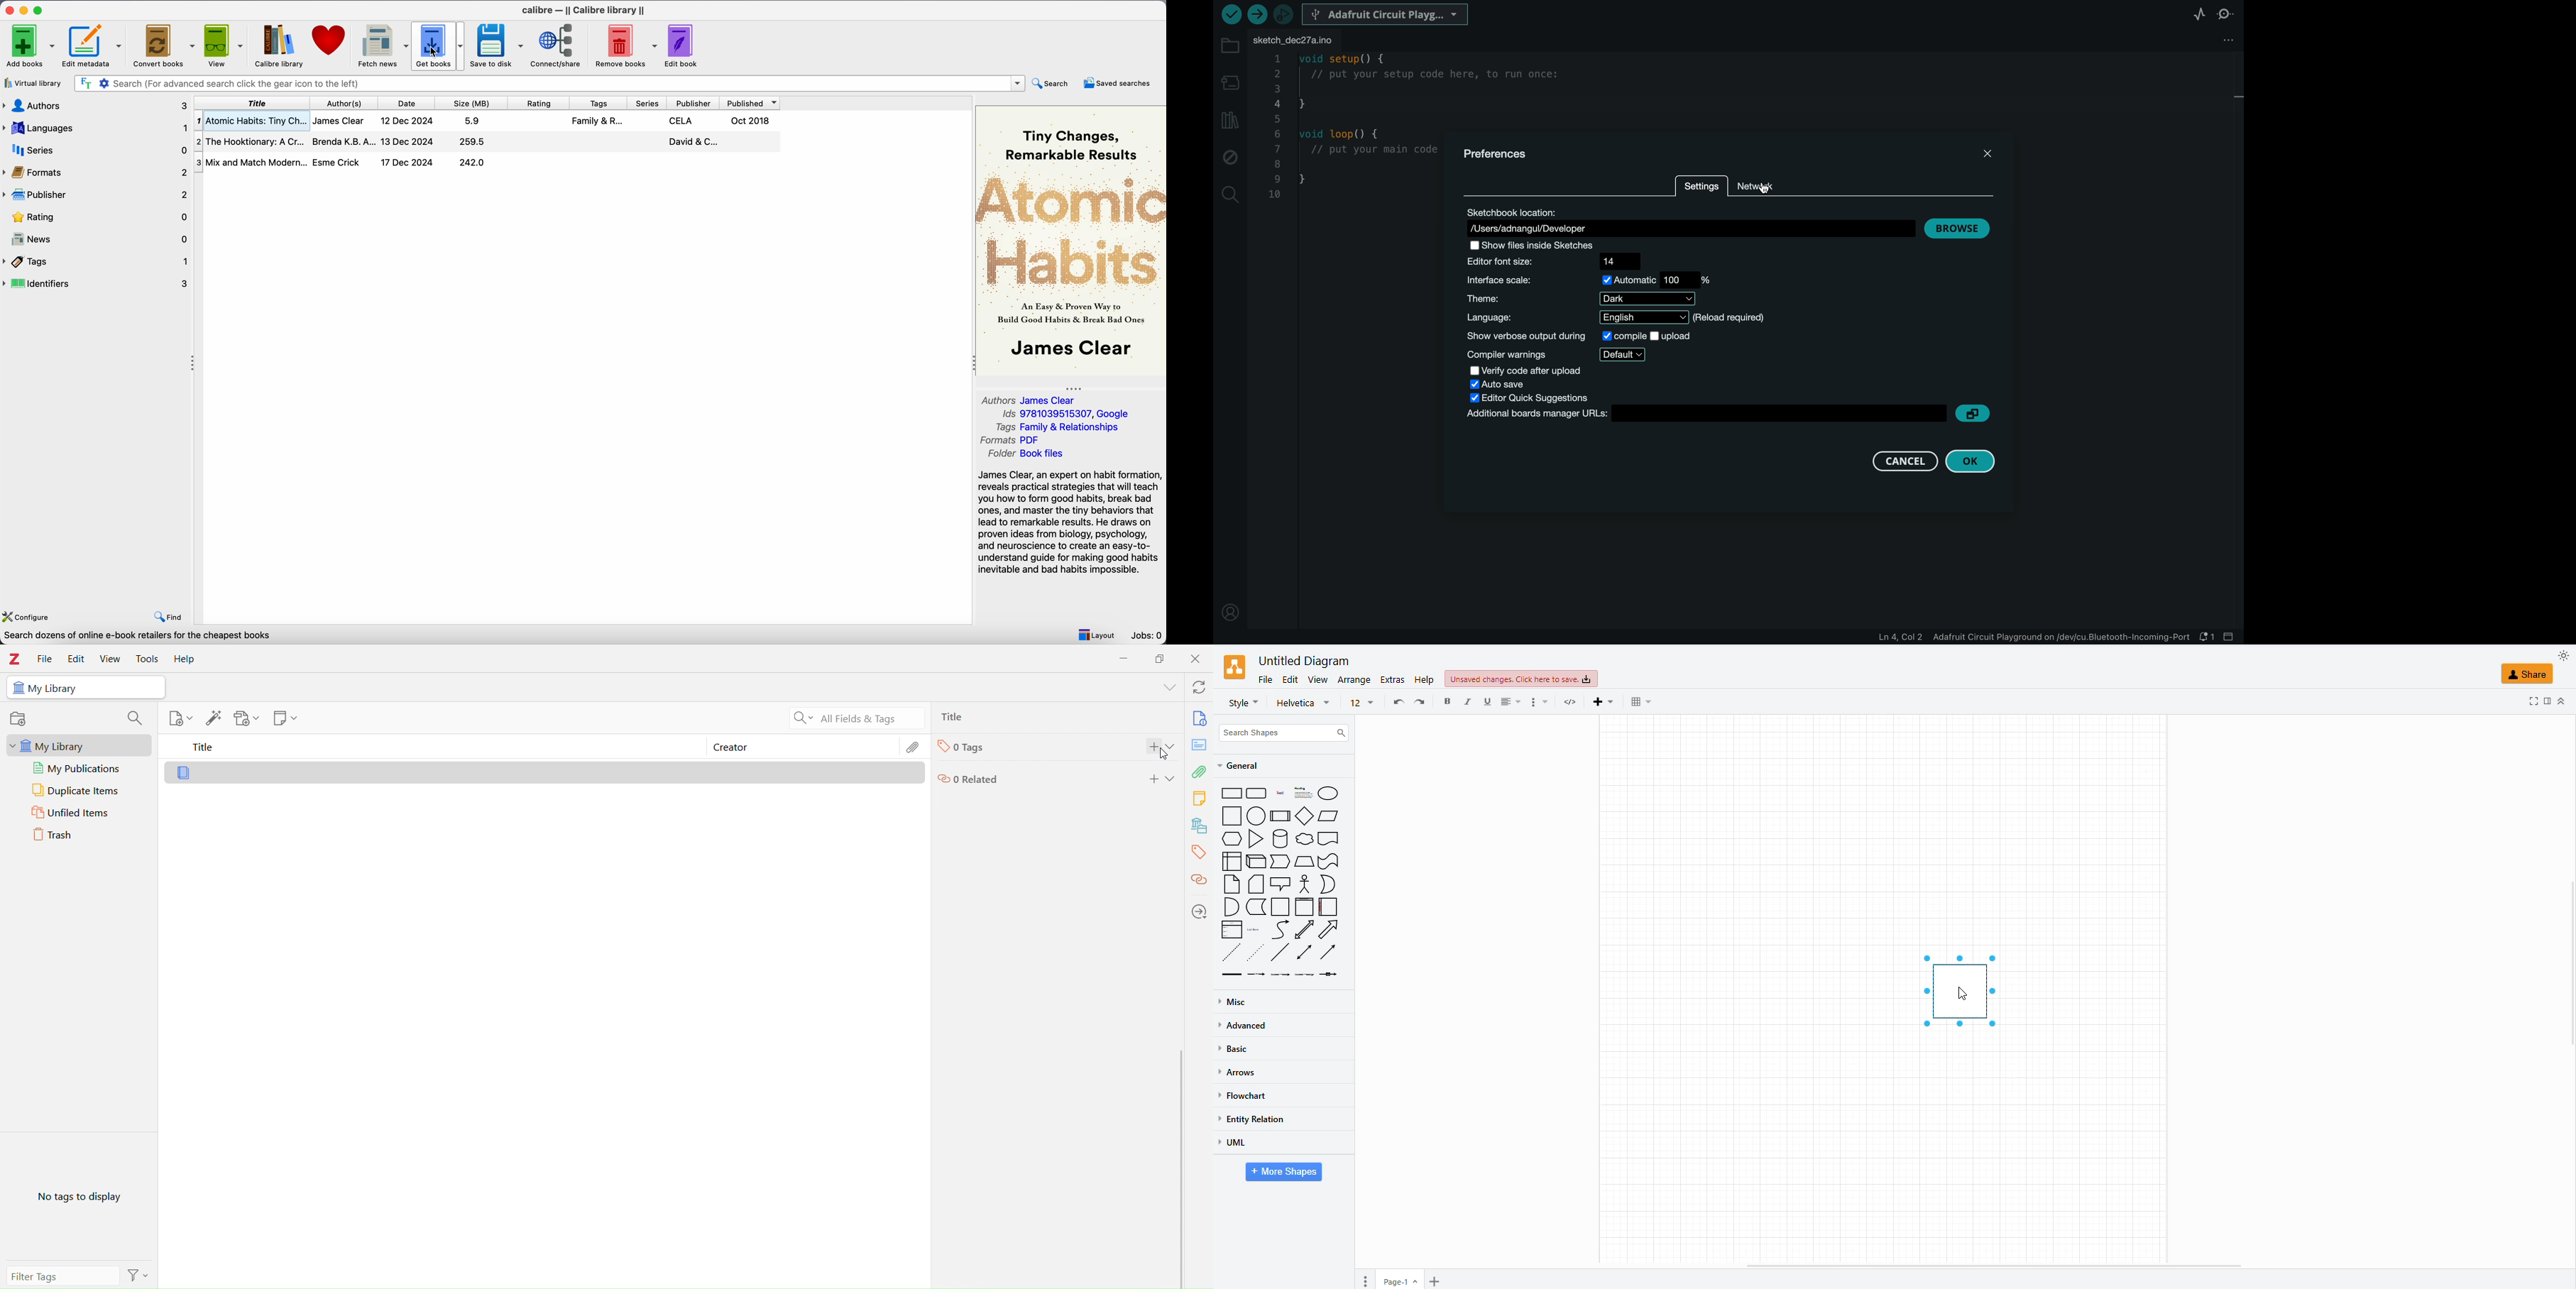  What do you see at coordinates (1173, 751) in the screenshot?
I see `Expand section` at bounding box center [1173, 751].